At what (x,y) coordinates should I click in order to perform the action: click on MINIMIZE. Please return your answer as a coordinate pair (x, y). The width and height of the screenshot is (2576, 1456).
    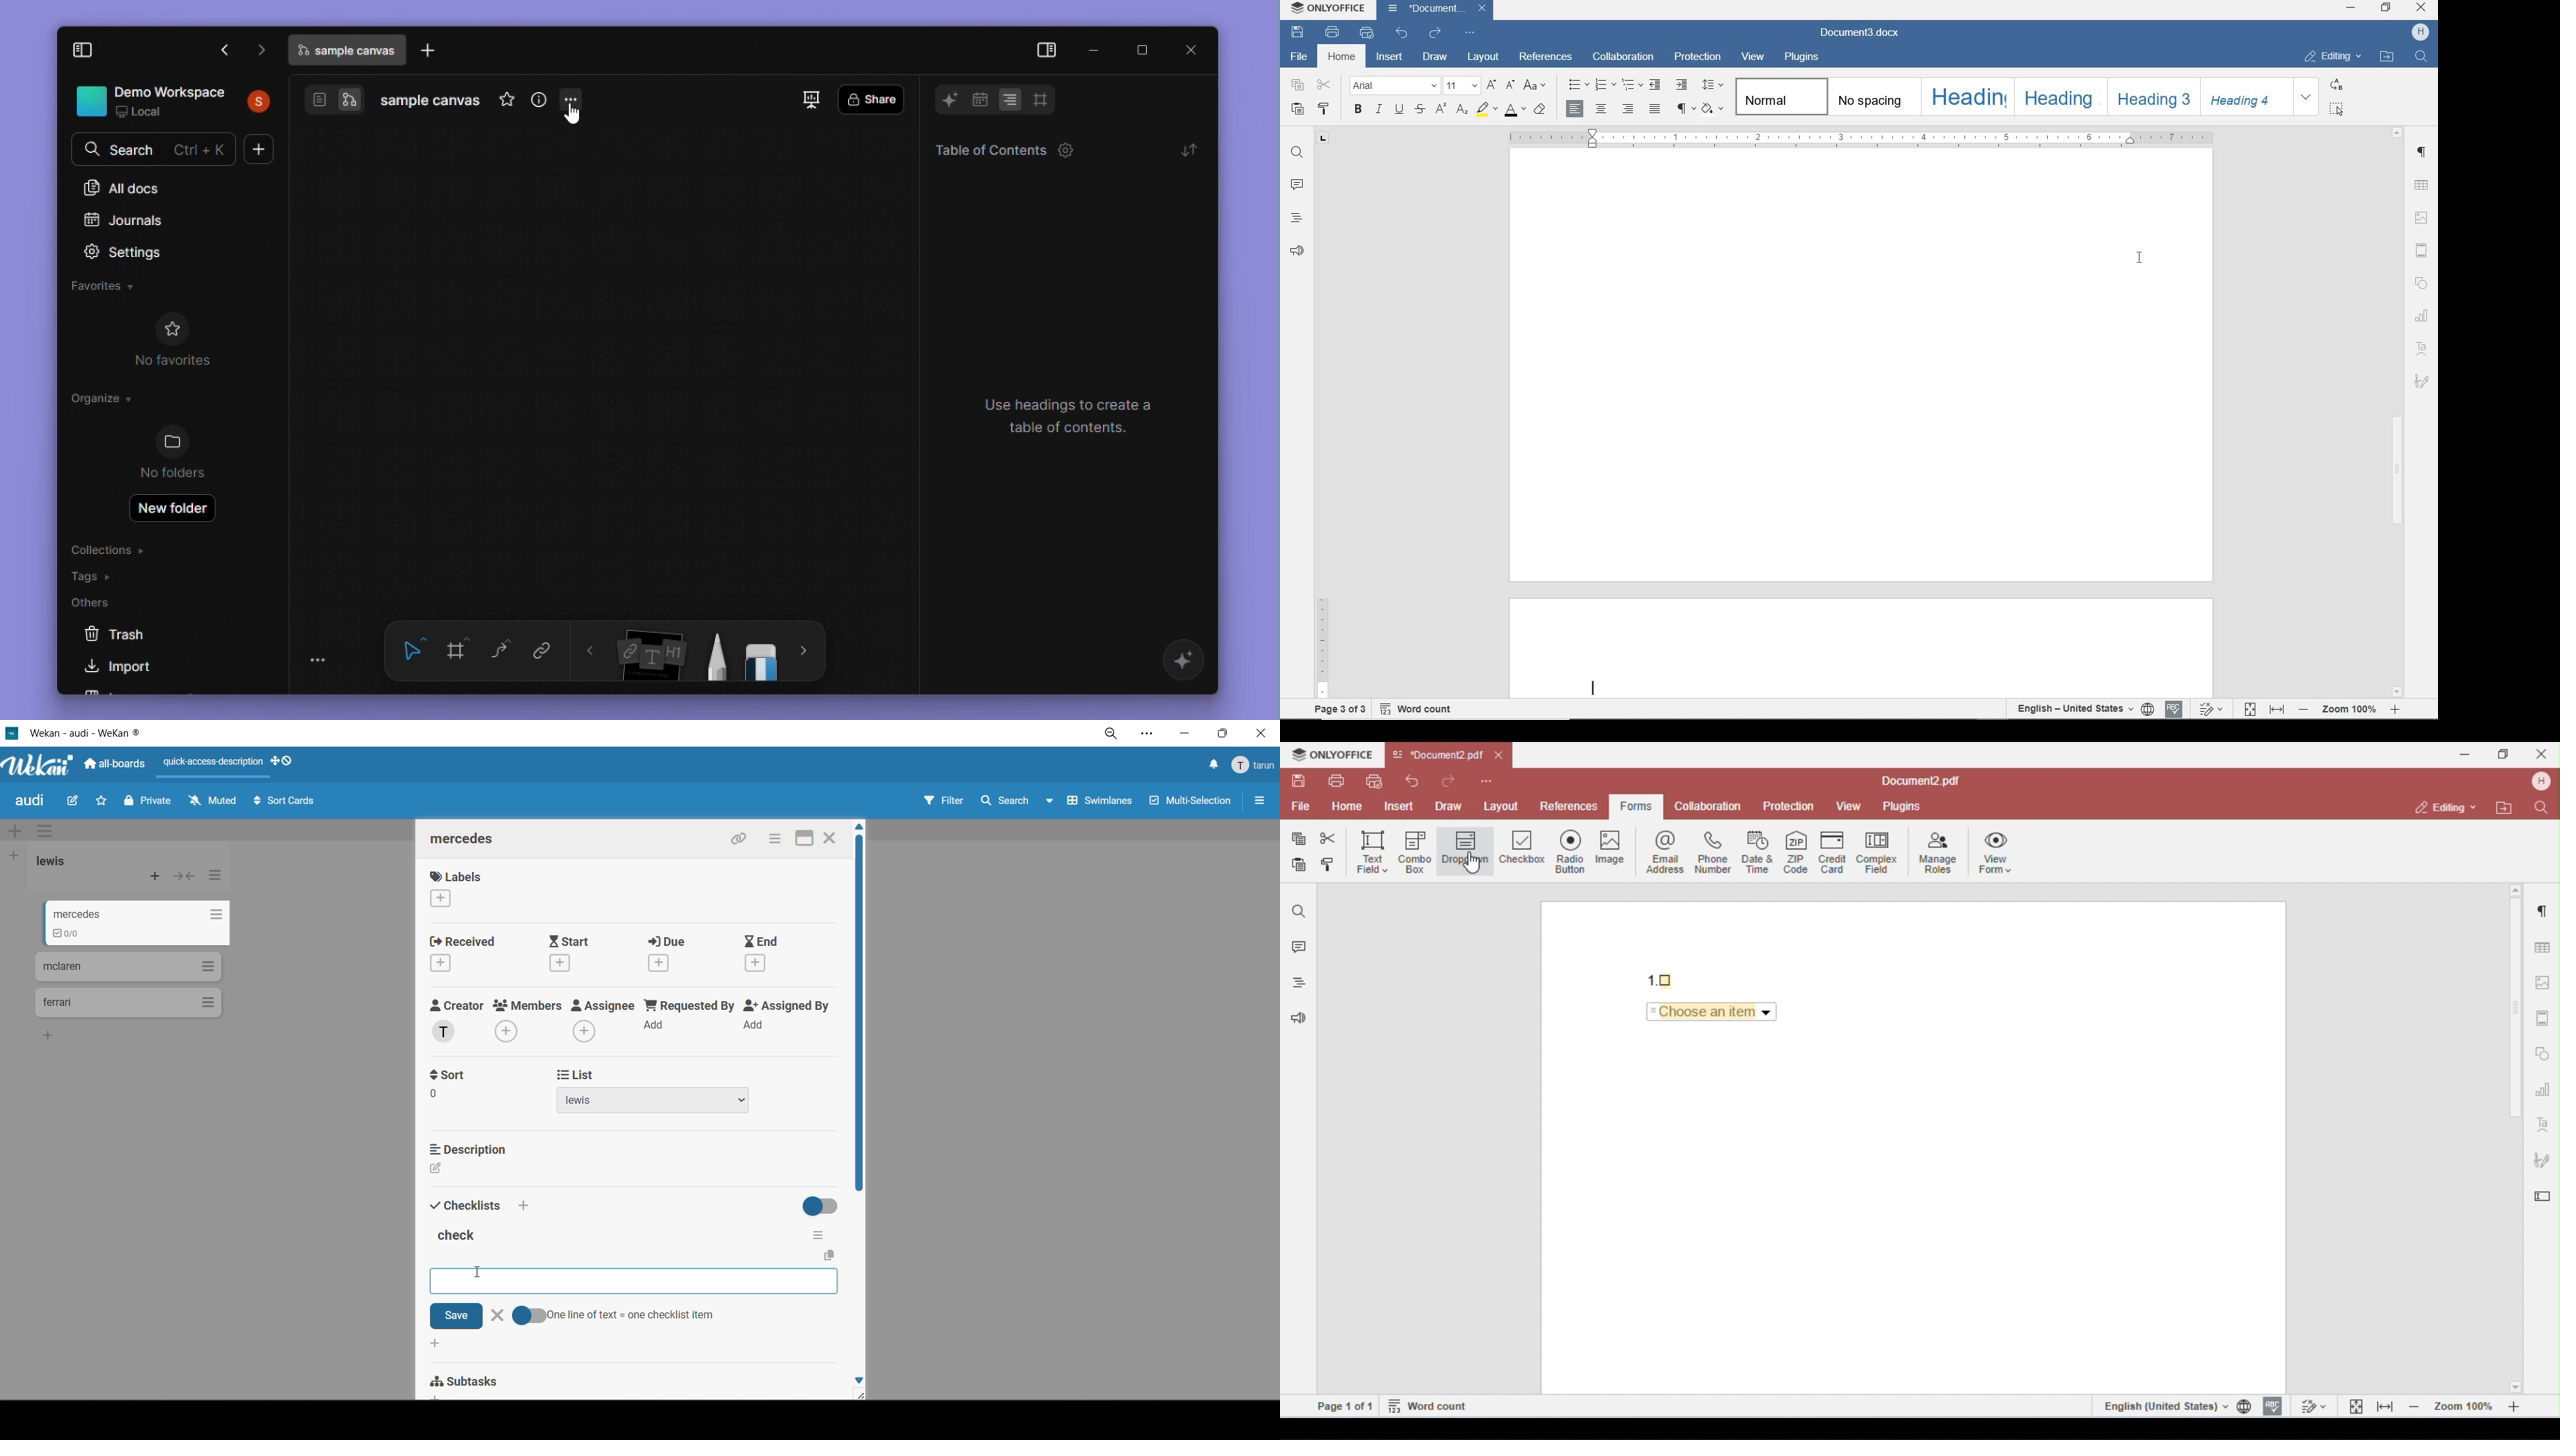
    Looking at the image, I should click on (2352, 9).